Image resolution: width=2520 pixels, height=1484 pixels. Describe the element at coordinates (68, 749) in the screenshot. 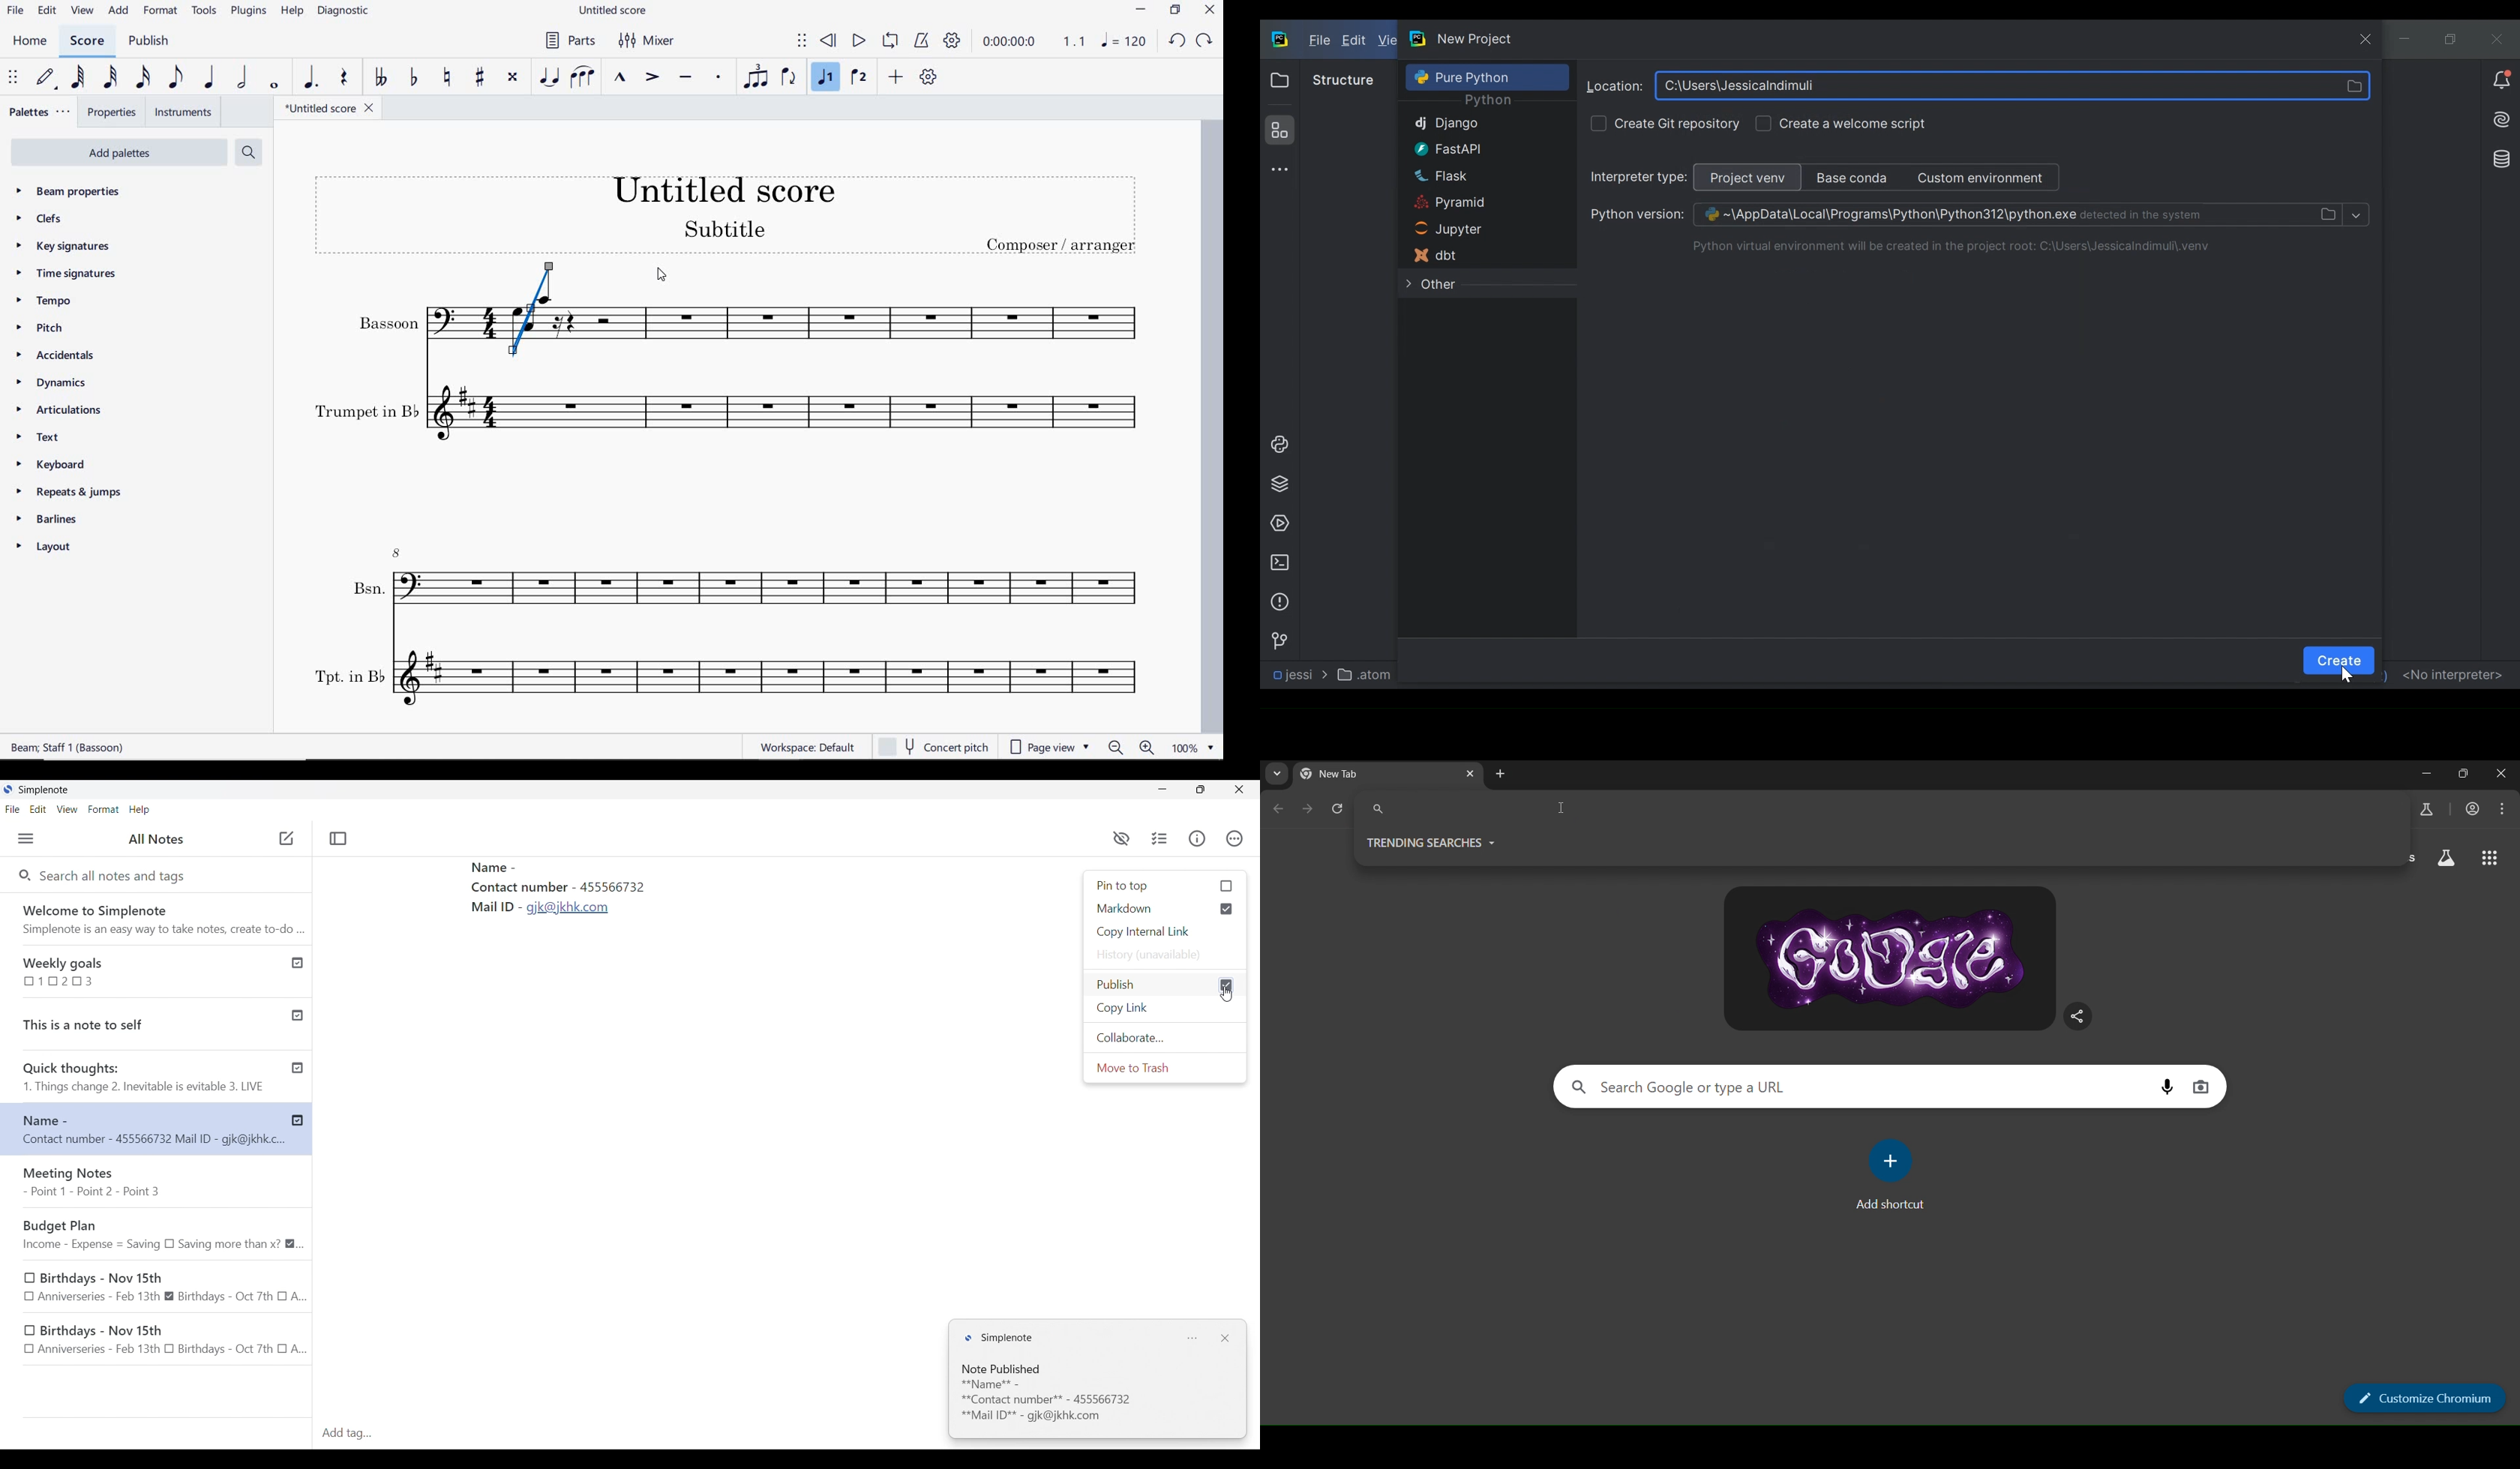

I see `score description` at that location.